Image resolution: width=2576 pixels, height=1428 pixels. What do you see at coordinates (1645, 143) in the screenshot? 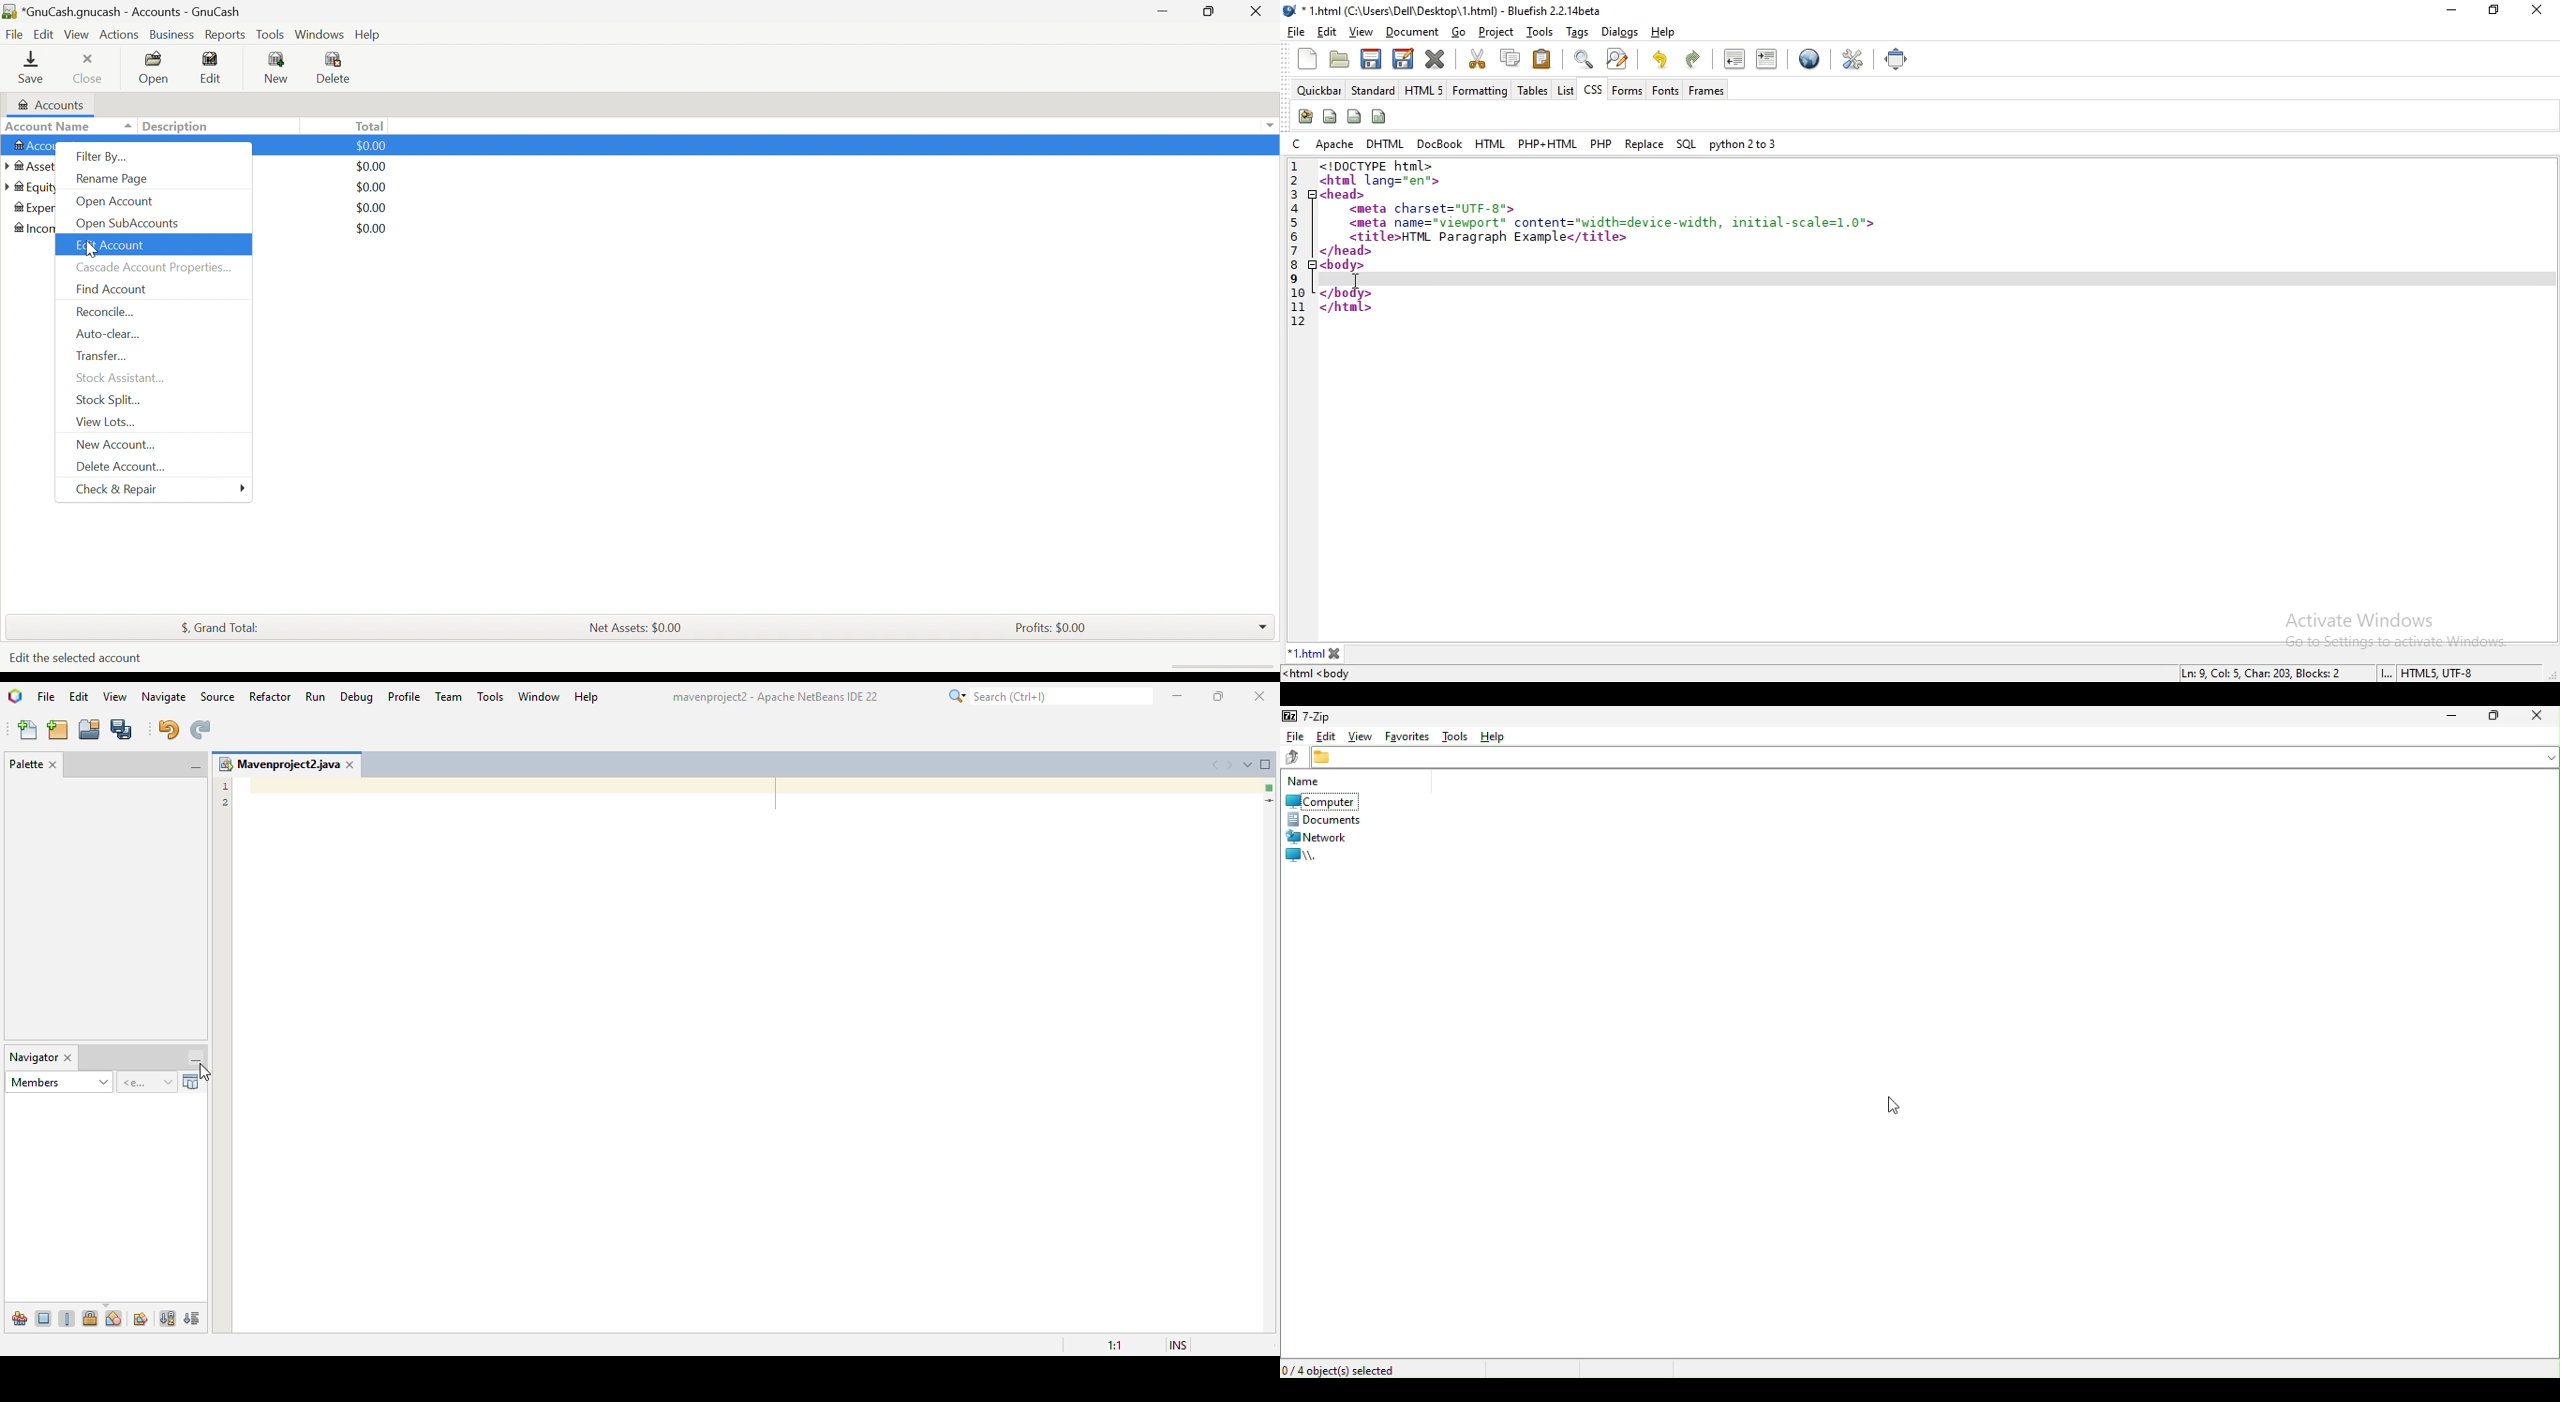
I see `replace` at bounding box center [1645, 143].